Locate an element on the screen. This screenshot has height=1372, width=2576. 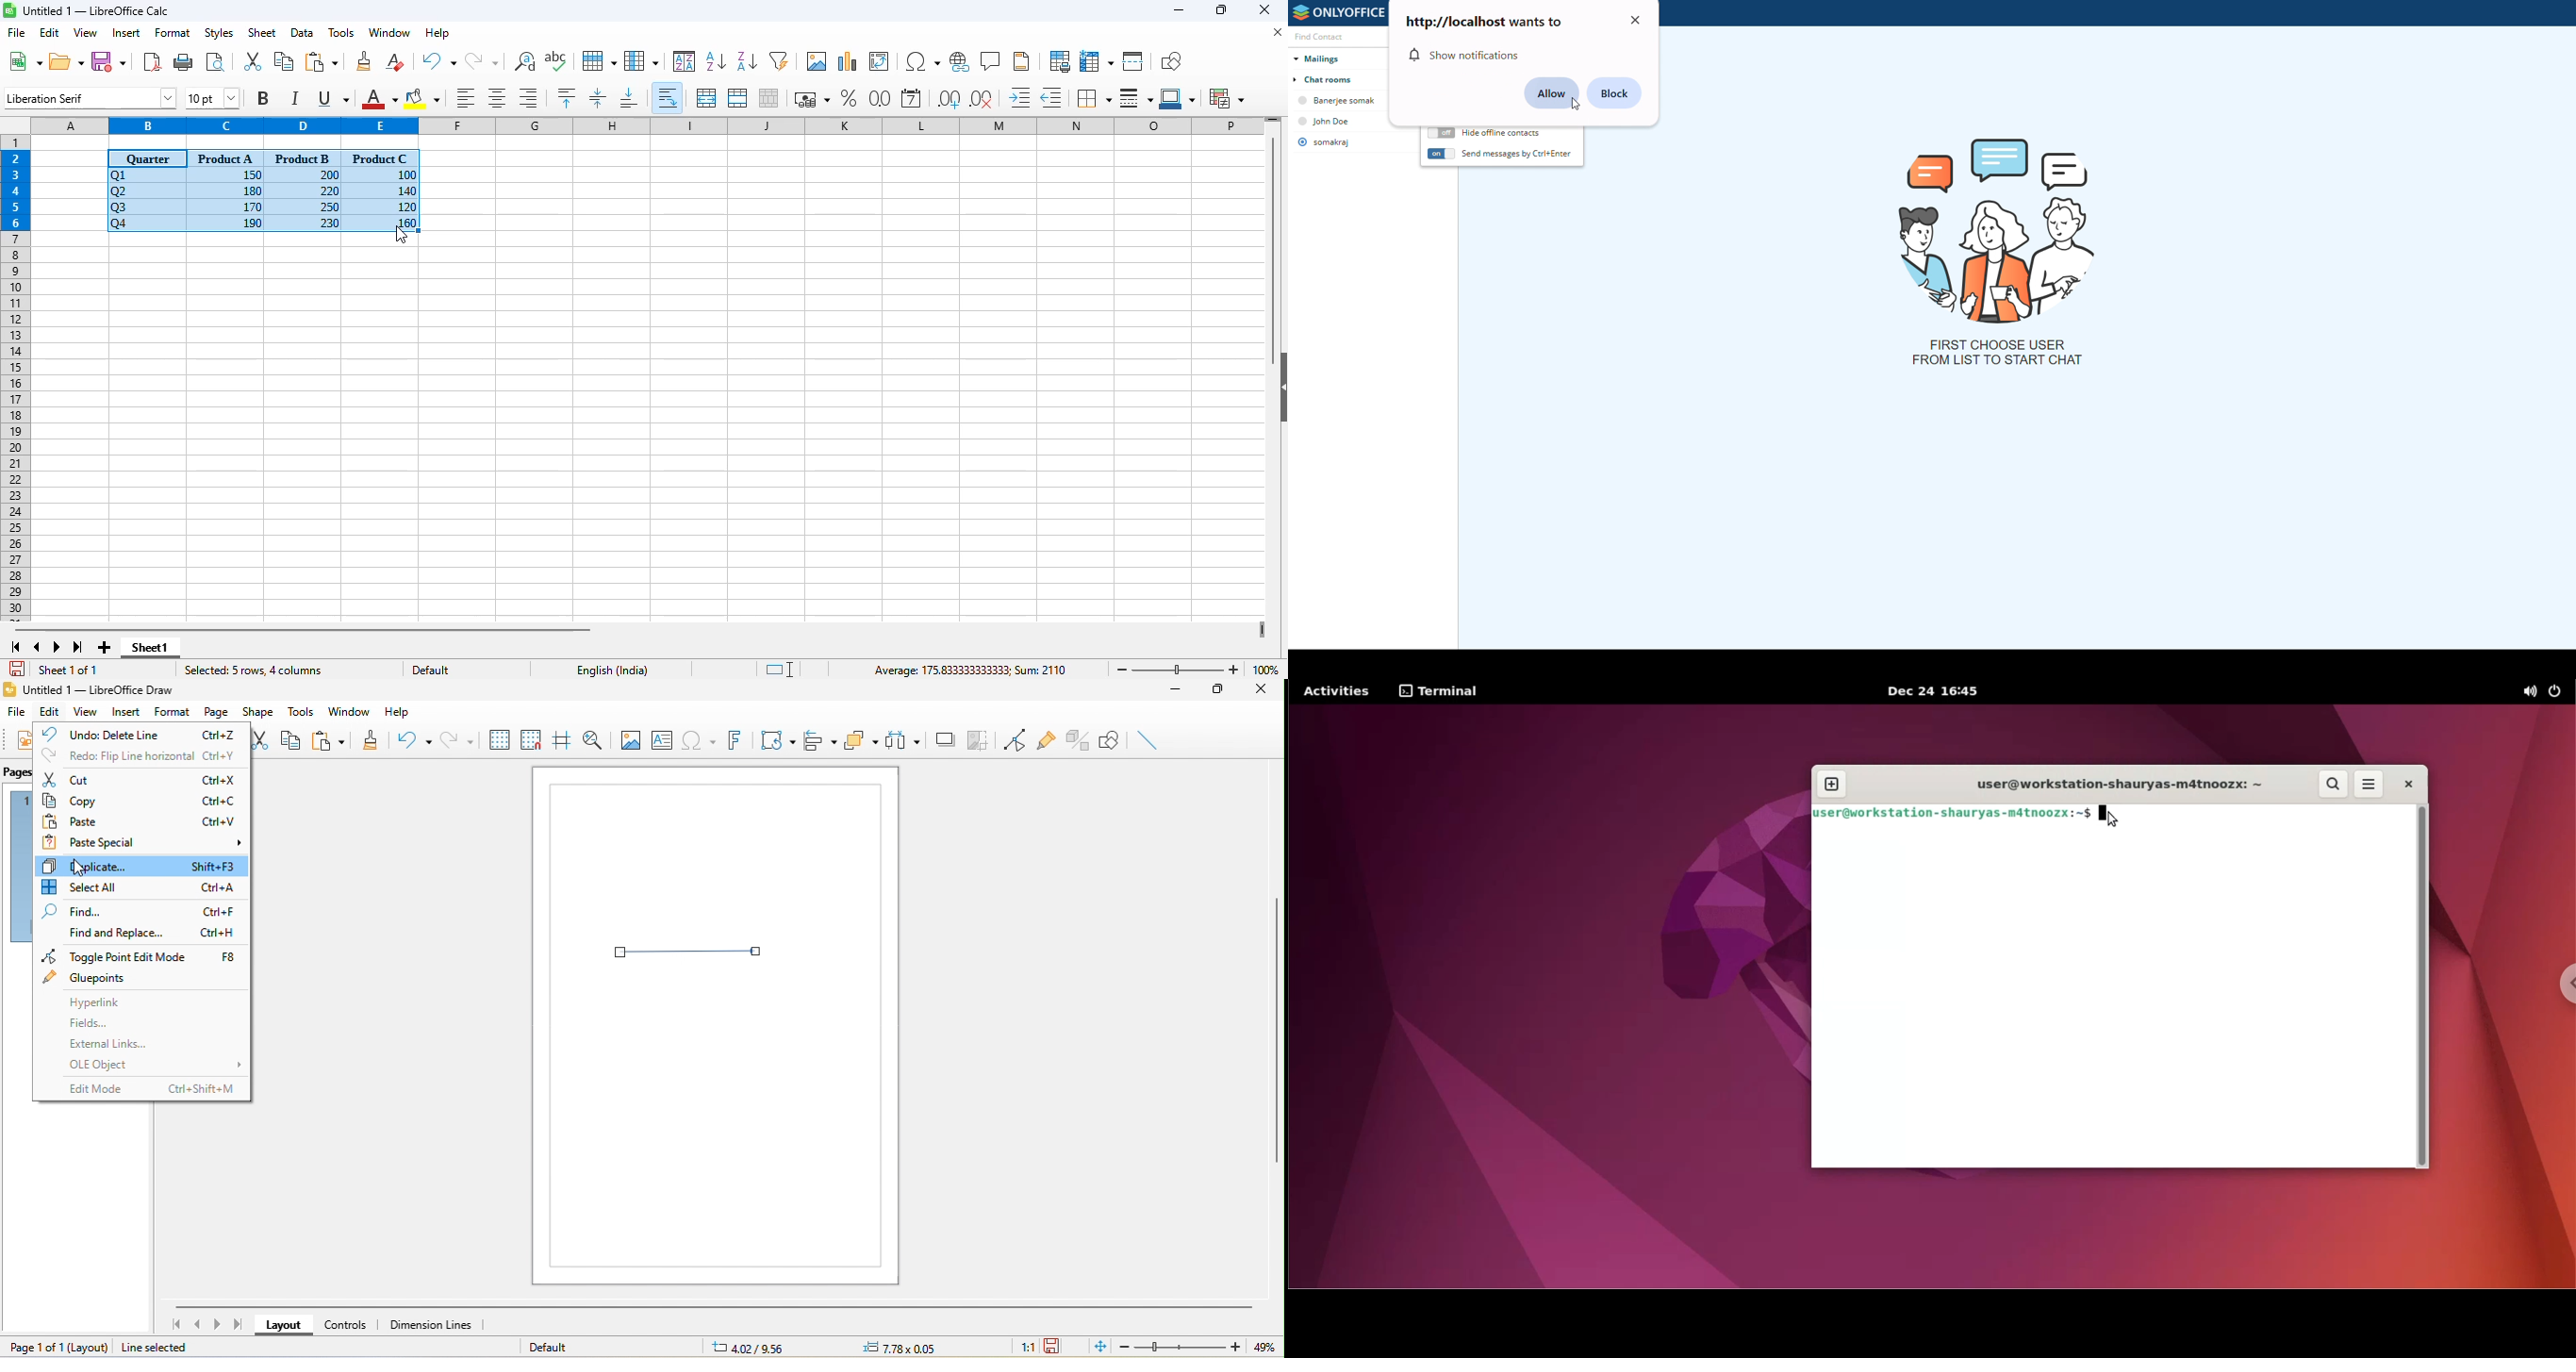
helping while moving is located at coordinates (560, 736).